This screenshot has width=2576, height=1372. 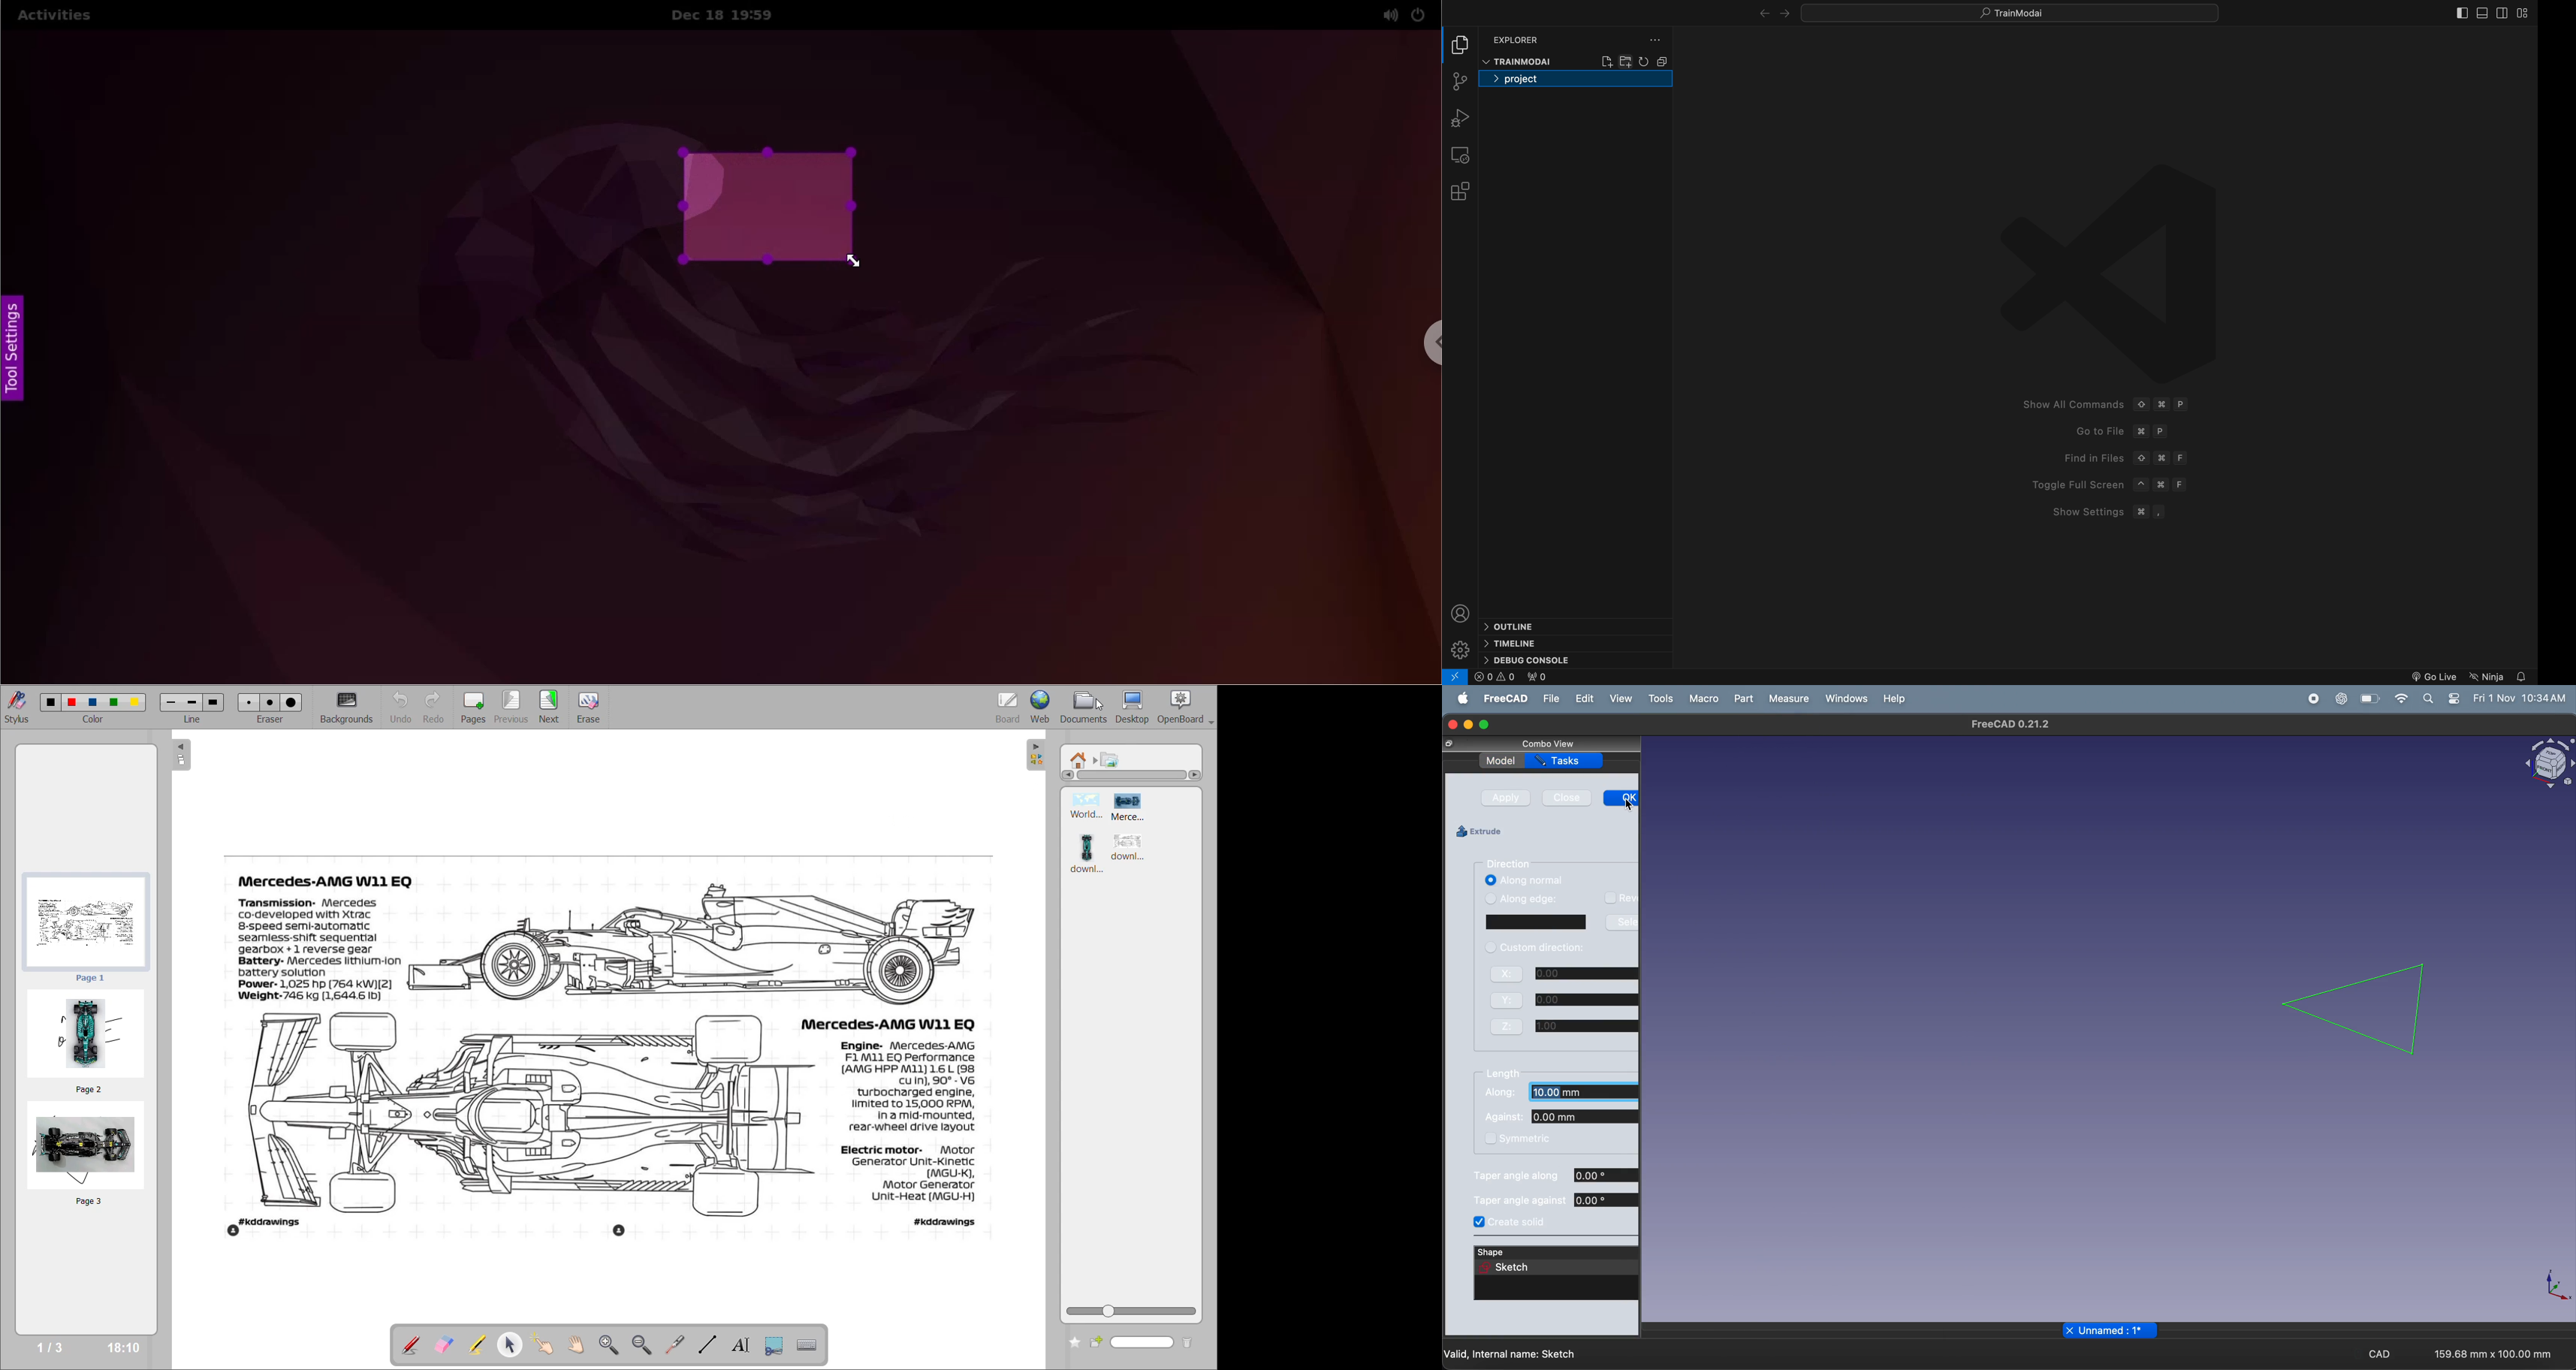 What do you see at coordinates (1478, 1222) in the screenshot?
I see `Checked checkbox ` at bounding box center [1478, 1222].